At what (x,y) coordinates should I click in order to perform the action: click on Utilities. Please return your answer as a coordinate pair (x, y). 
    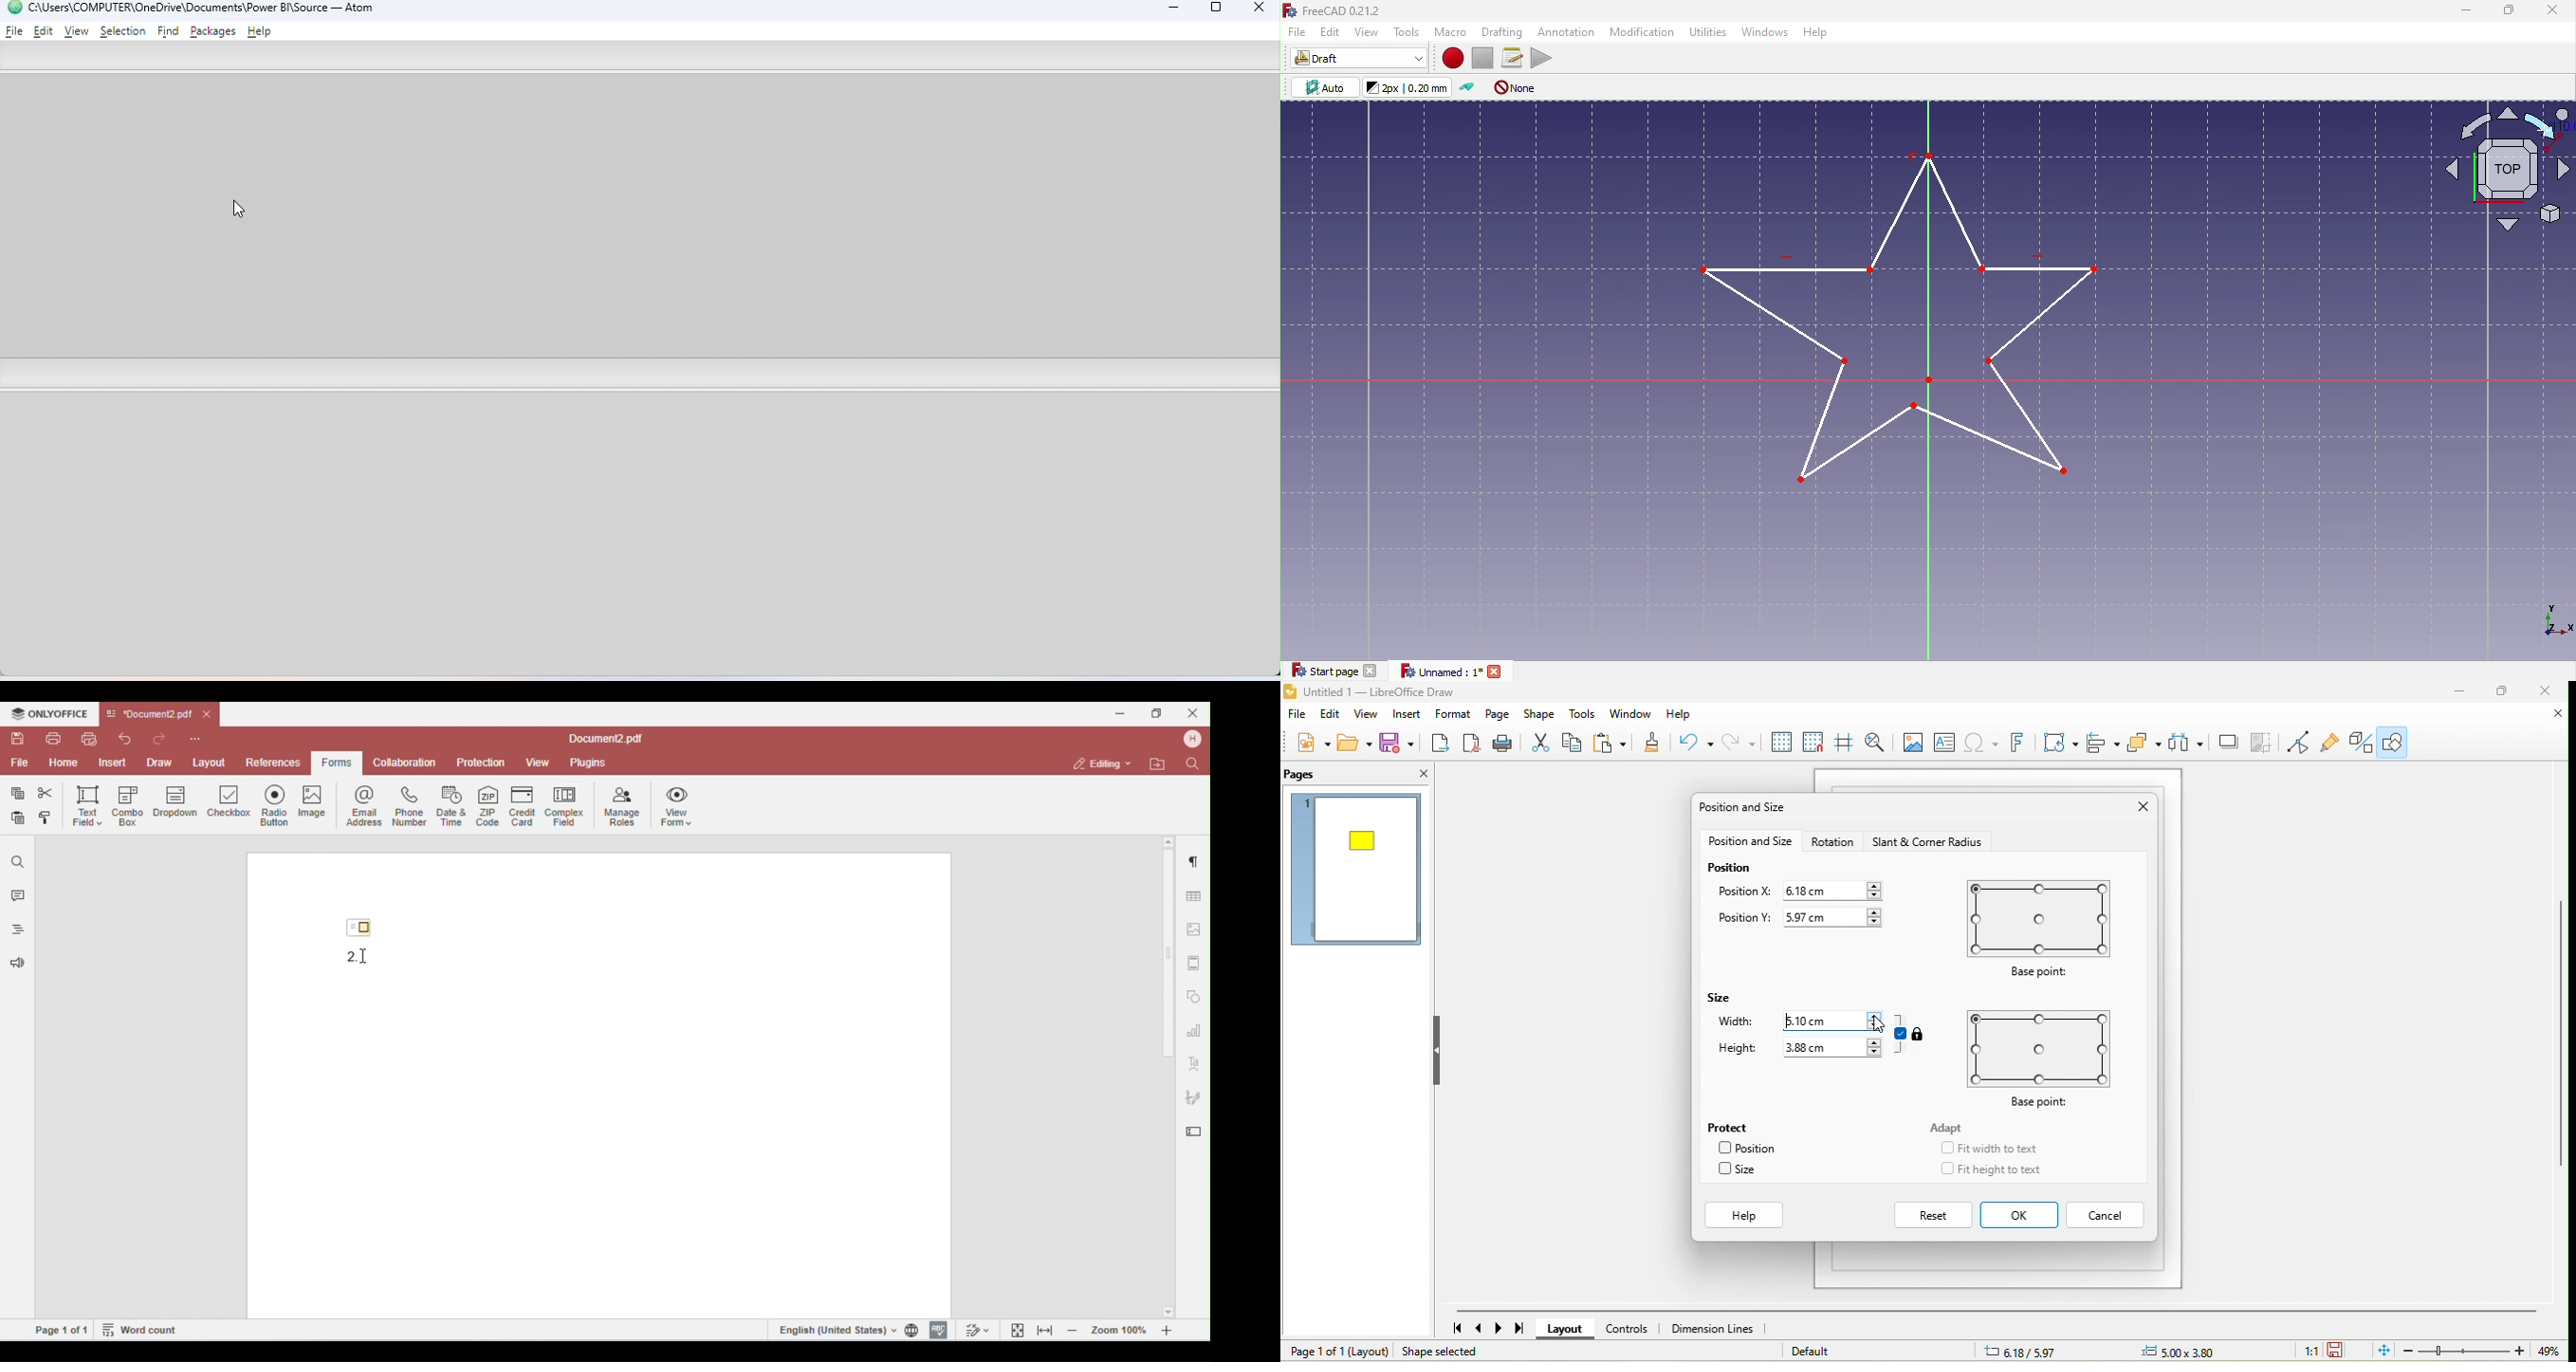
    Looking at the image, I should click on (1708, 31).